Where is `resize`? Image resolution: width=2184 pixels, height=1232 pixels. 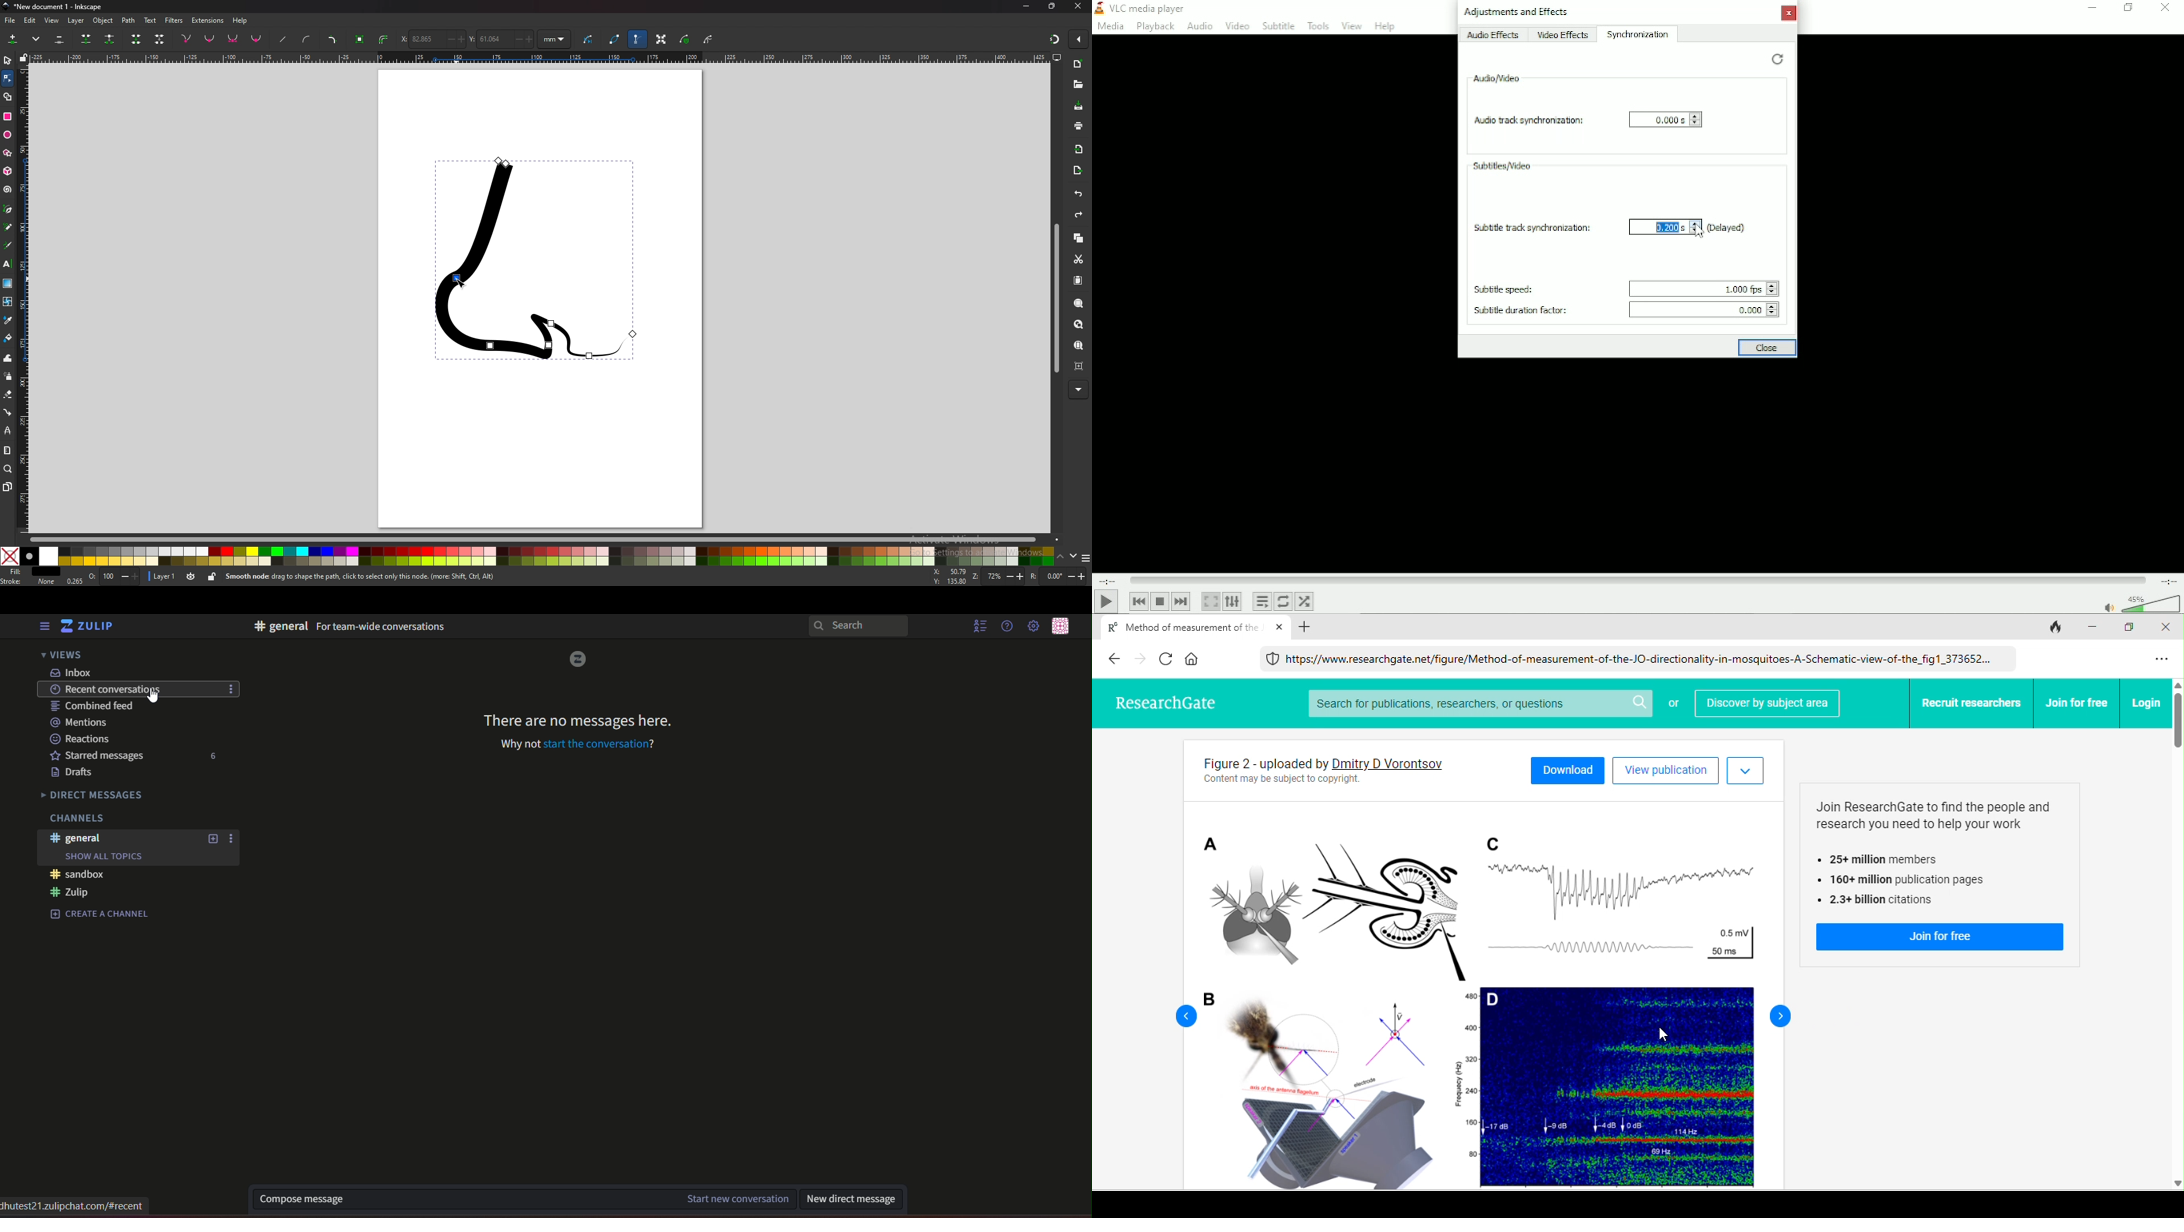 resize is located at coordinates (1052, 7).